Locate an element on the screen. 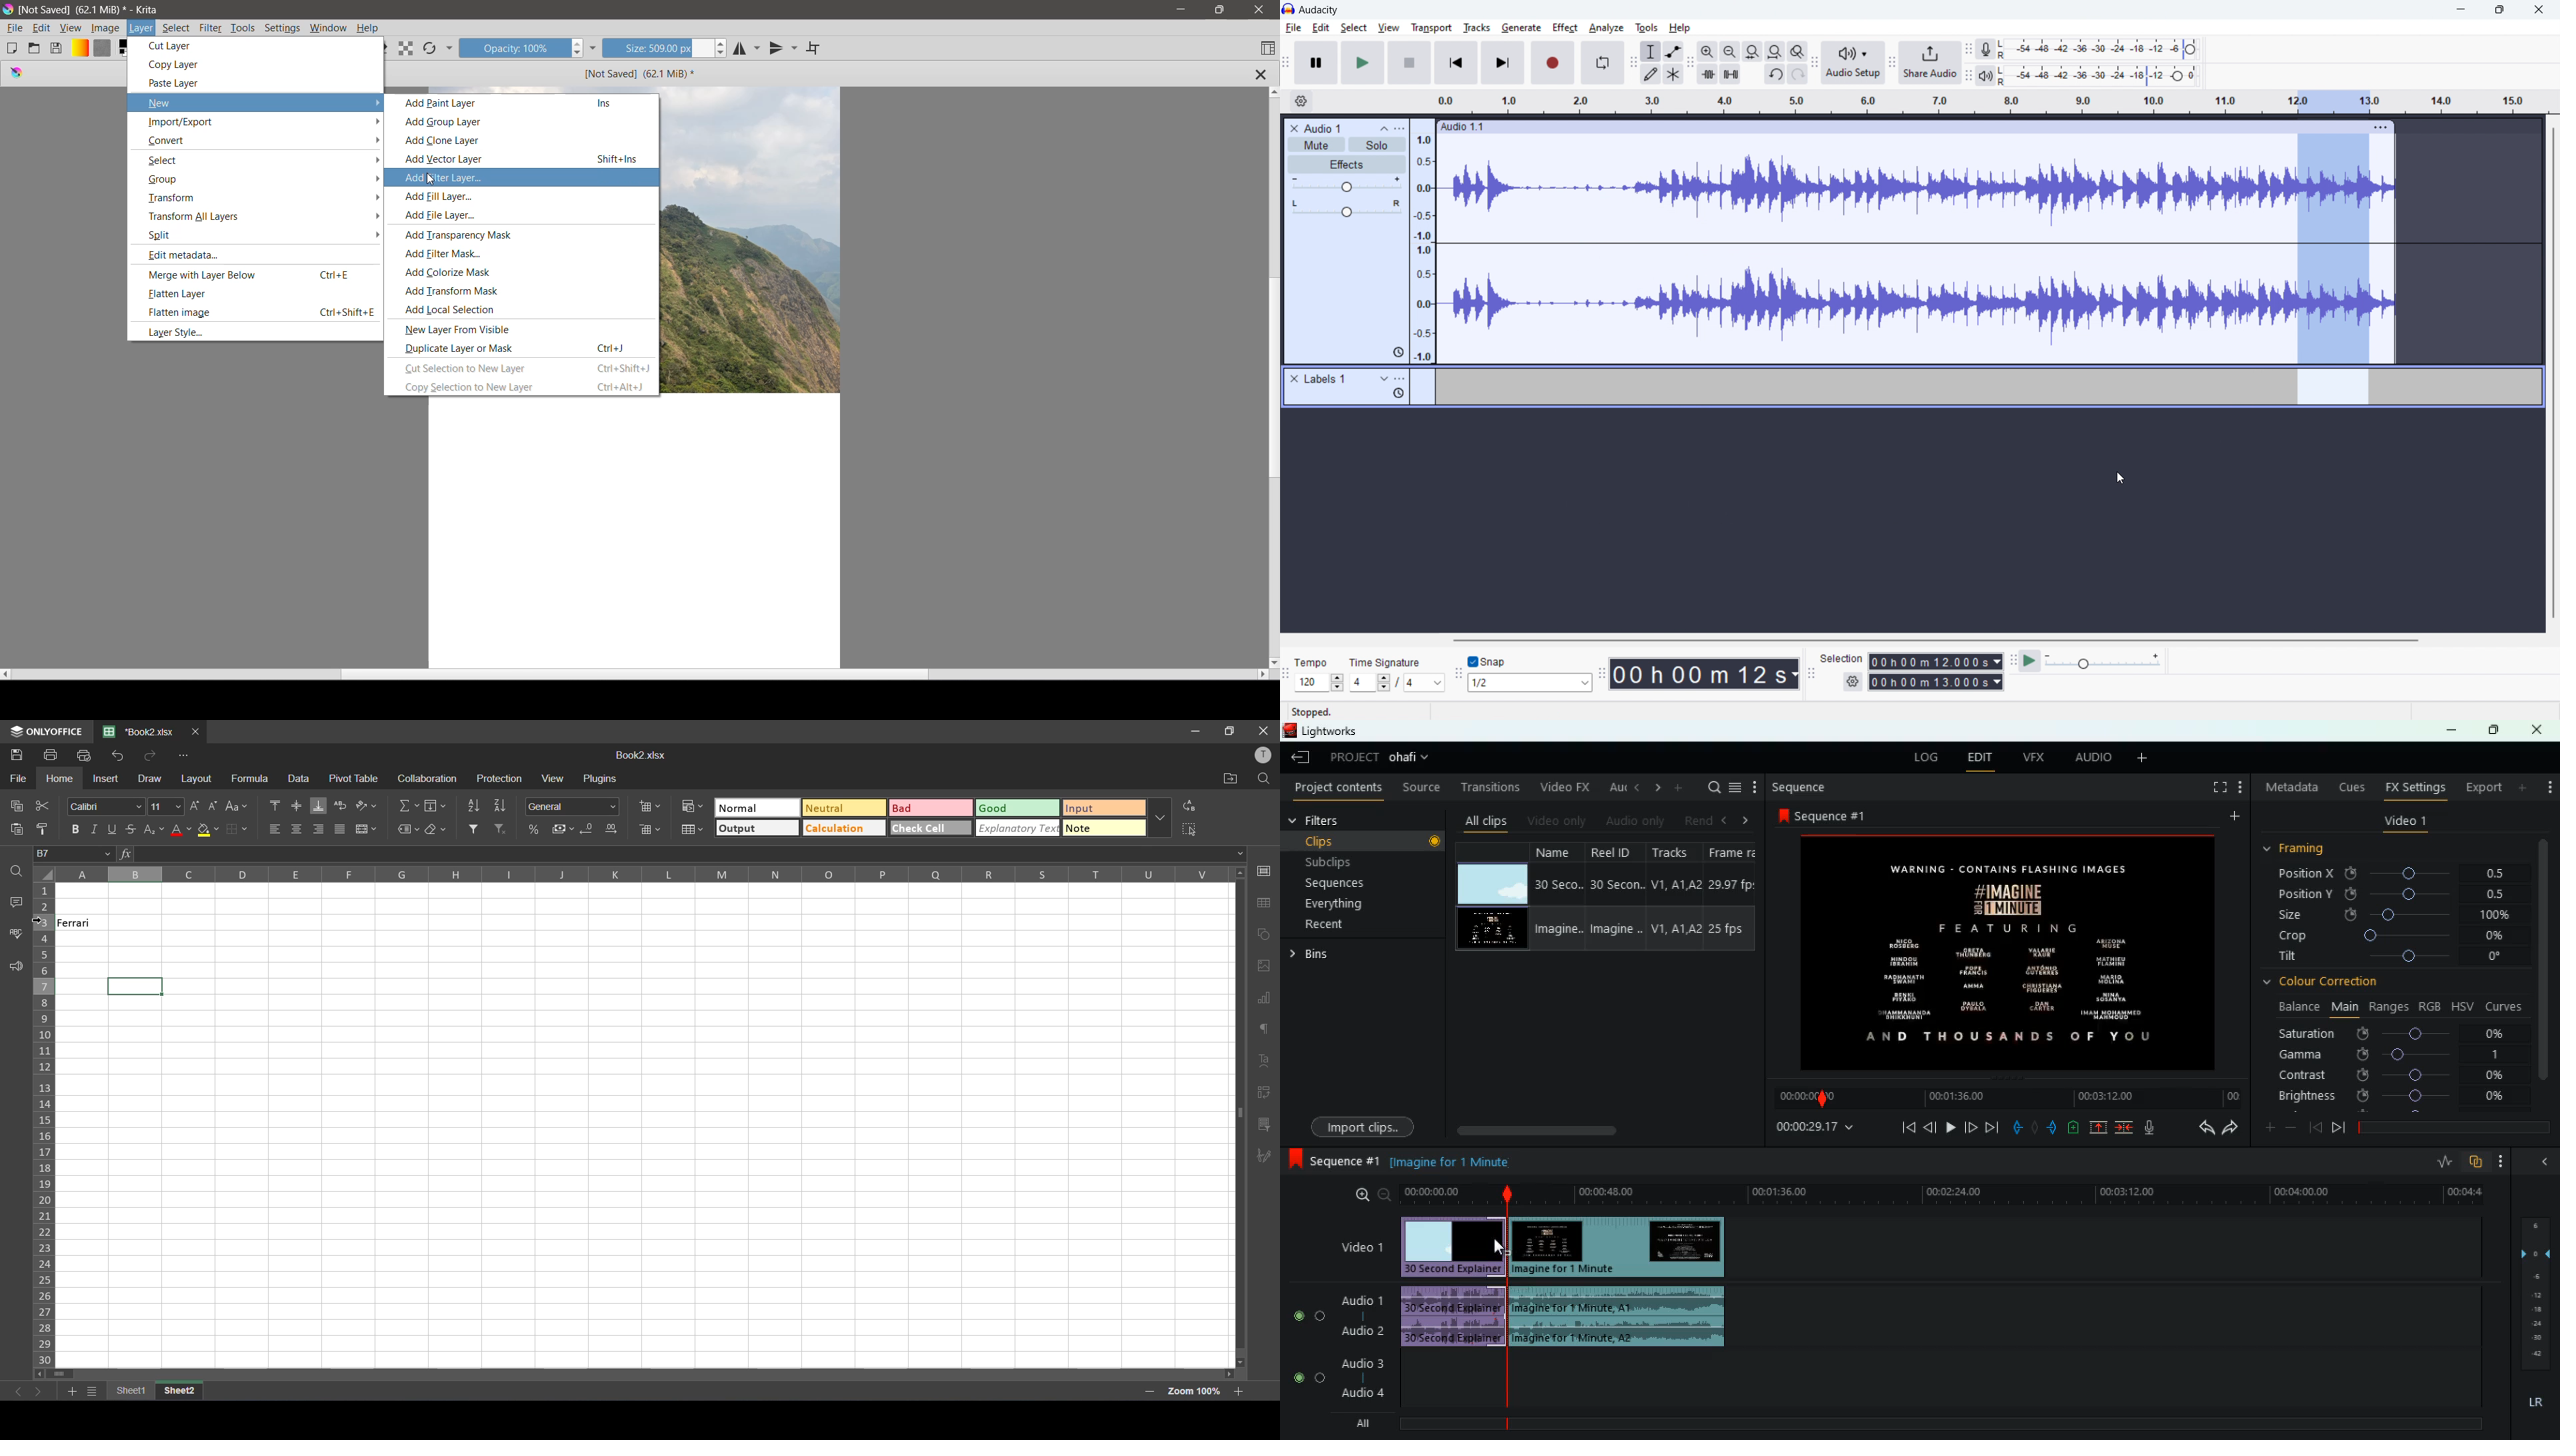 Image resolution: width=2576 pixels, height=1456 pixels. Opacity is located at coordinates (513, 49).